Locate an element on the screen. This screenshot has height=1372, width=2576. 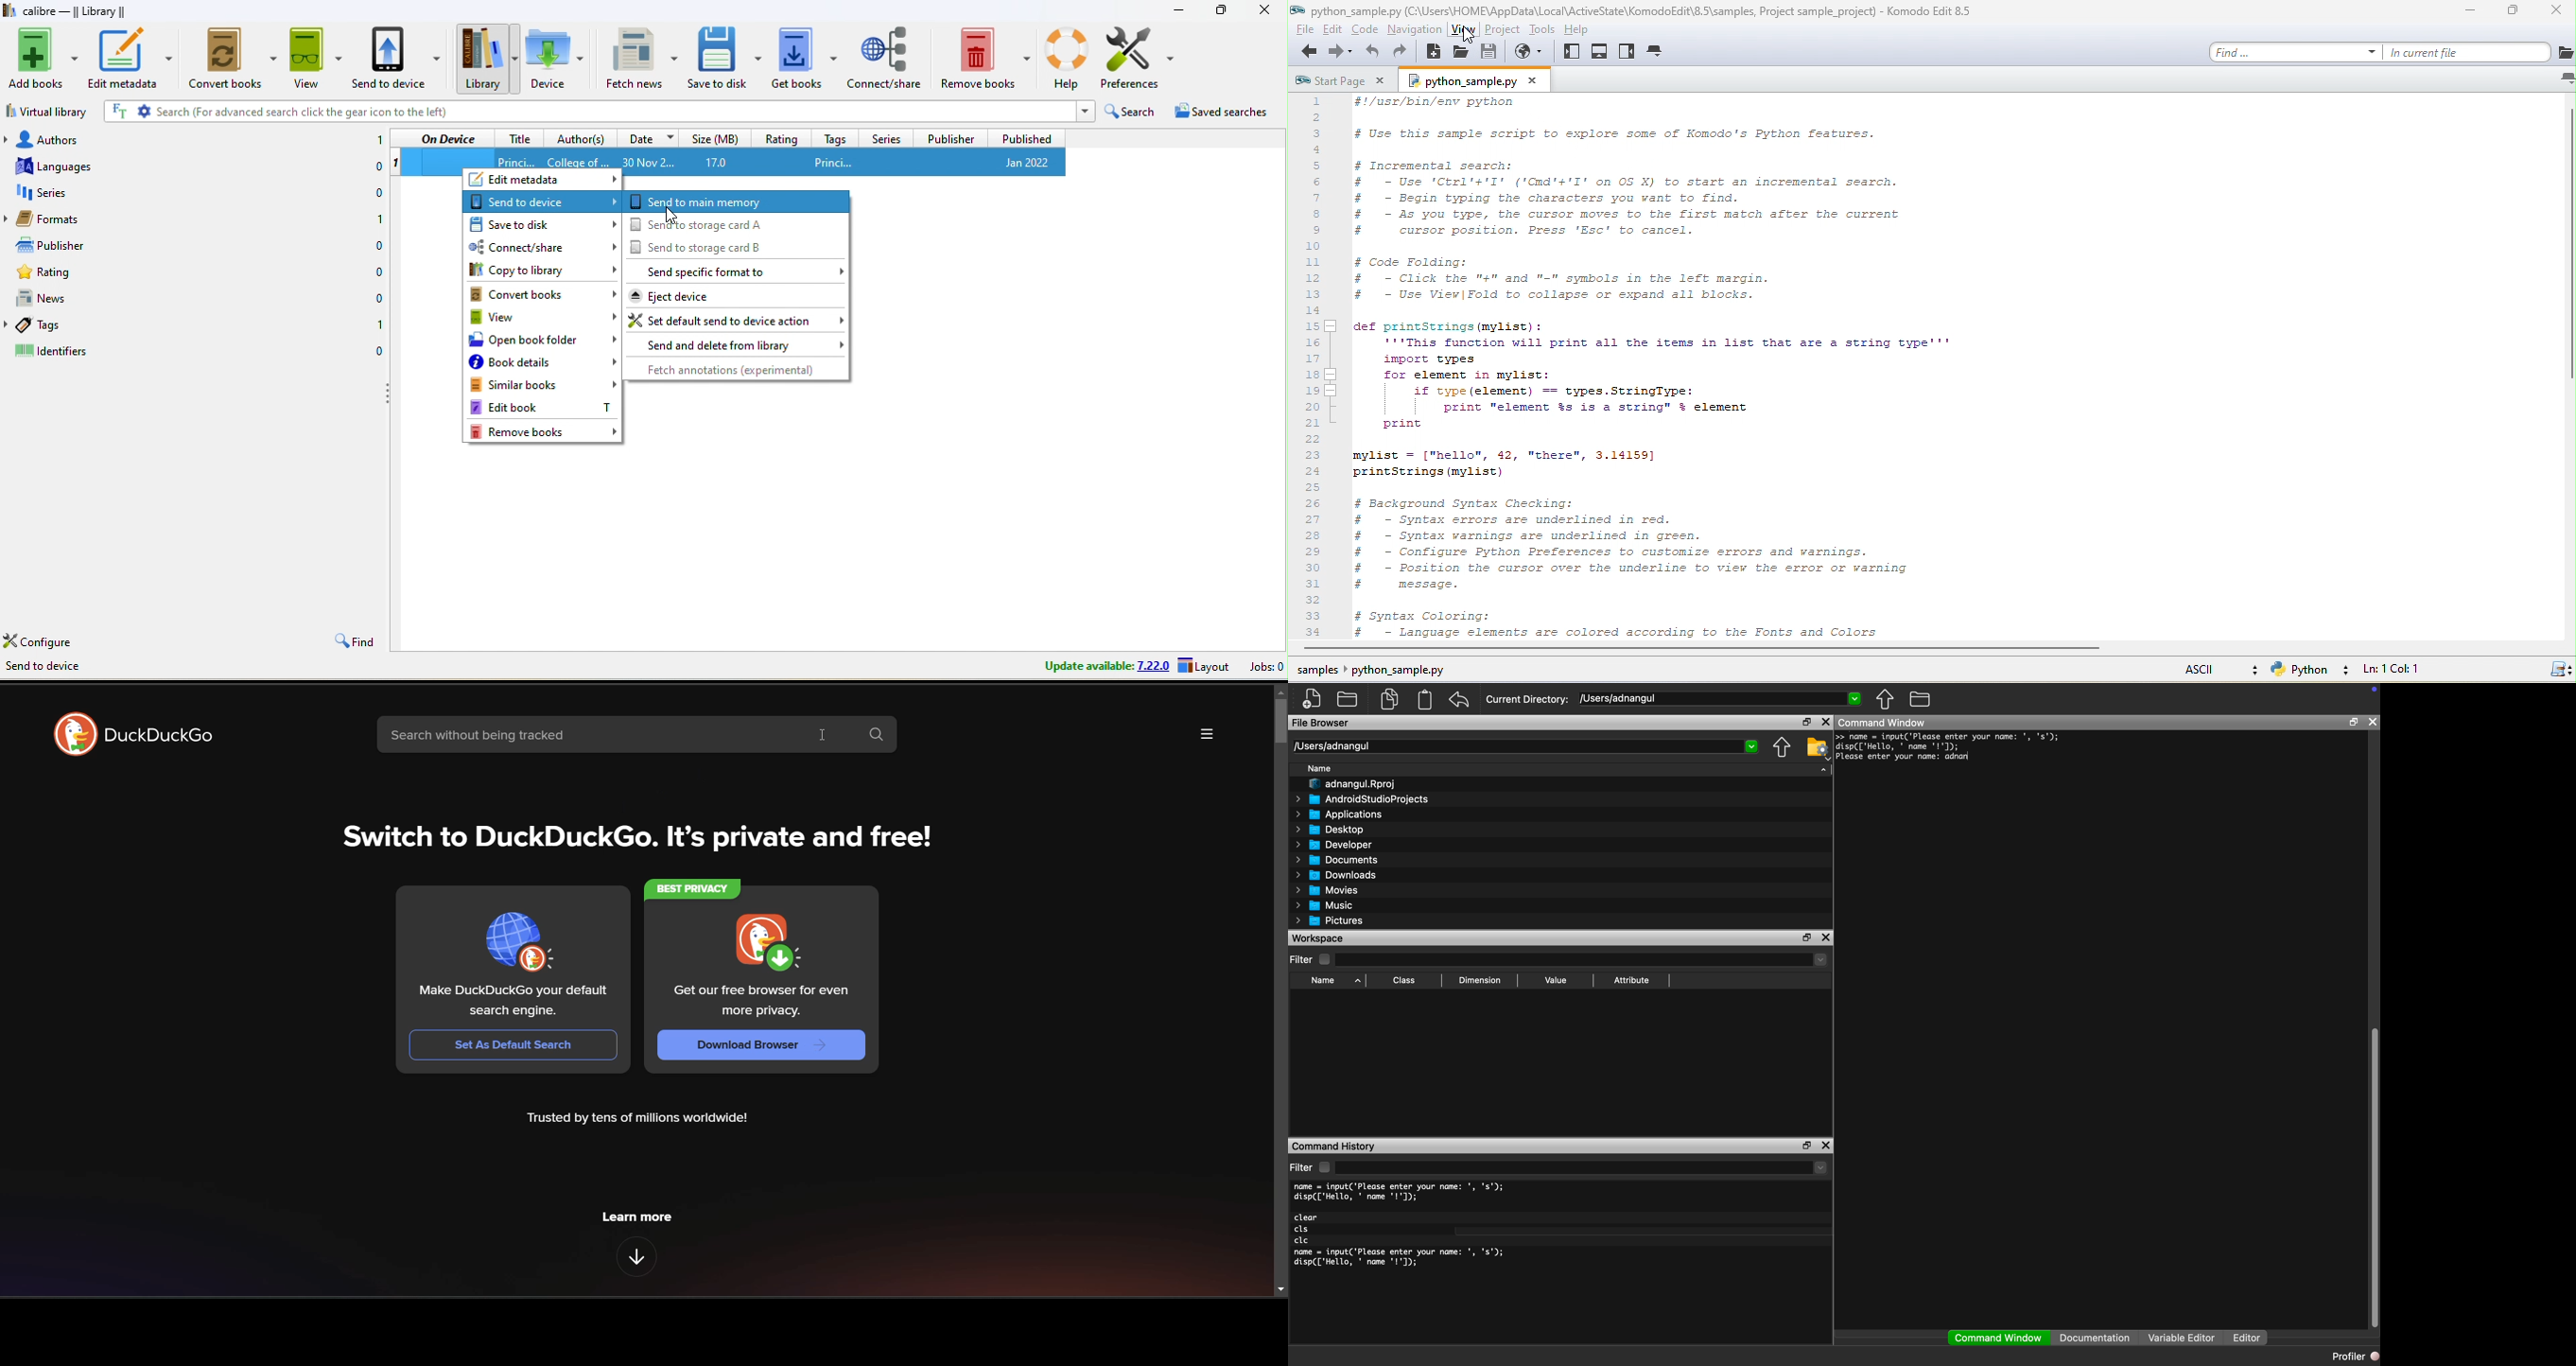
virtual library is located at coordinates (50, 110).